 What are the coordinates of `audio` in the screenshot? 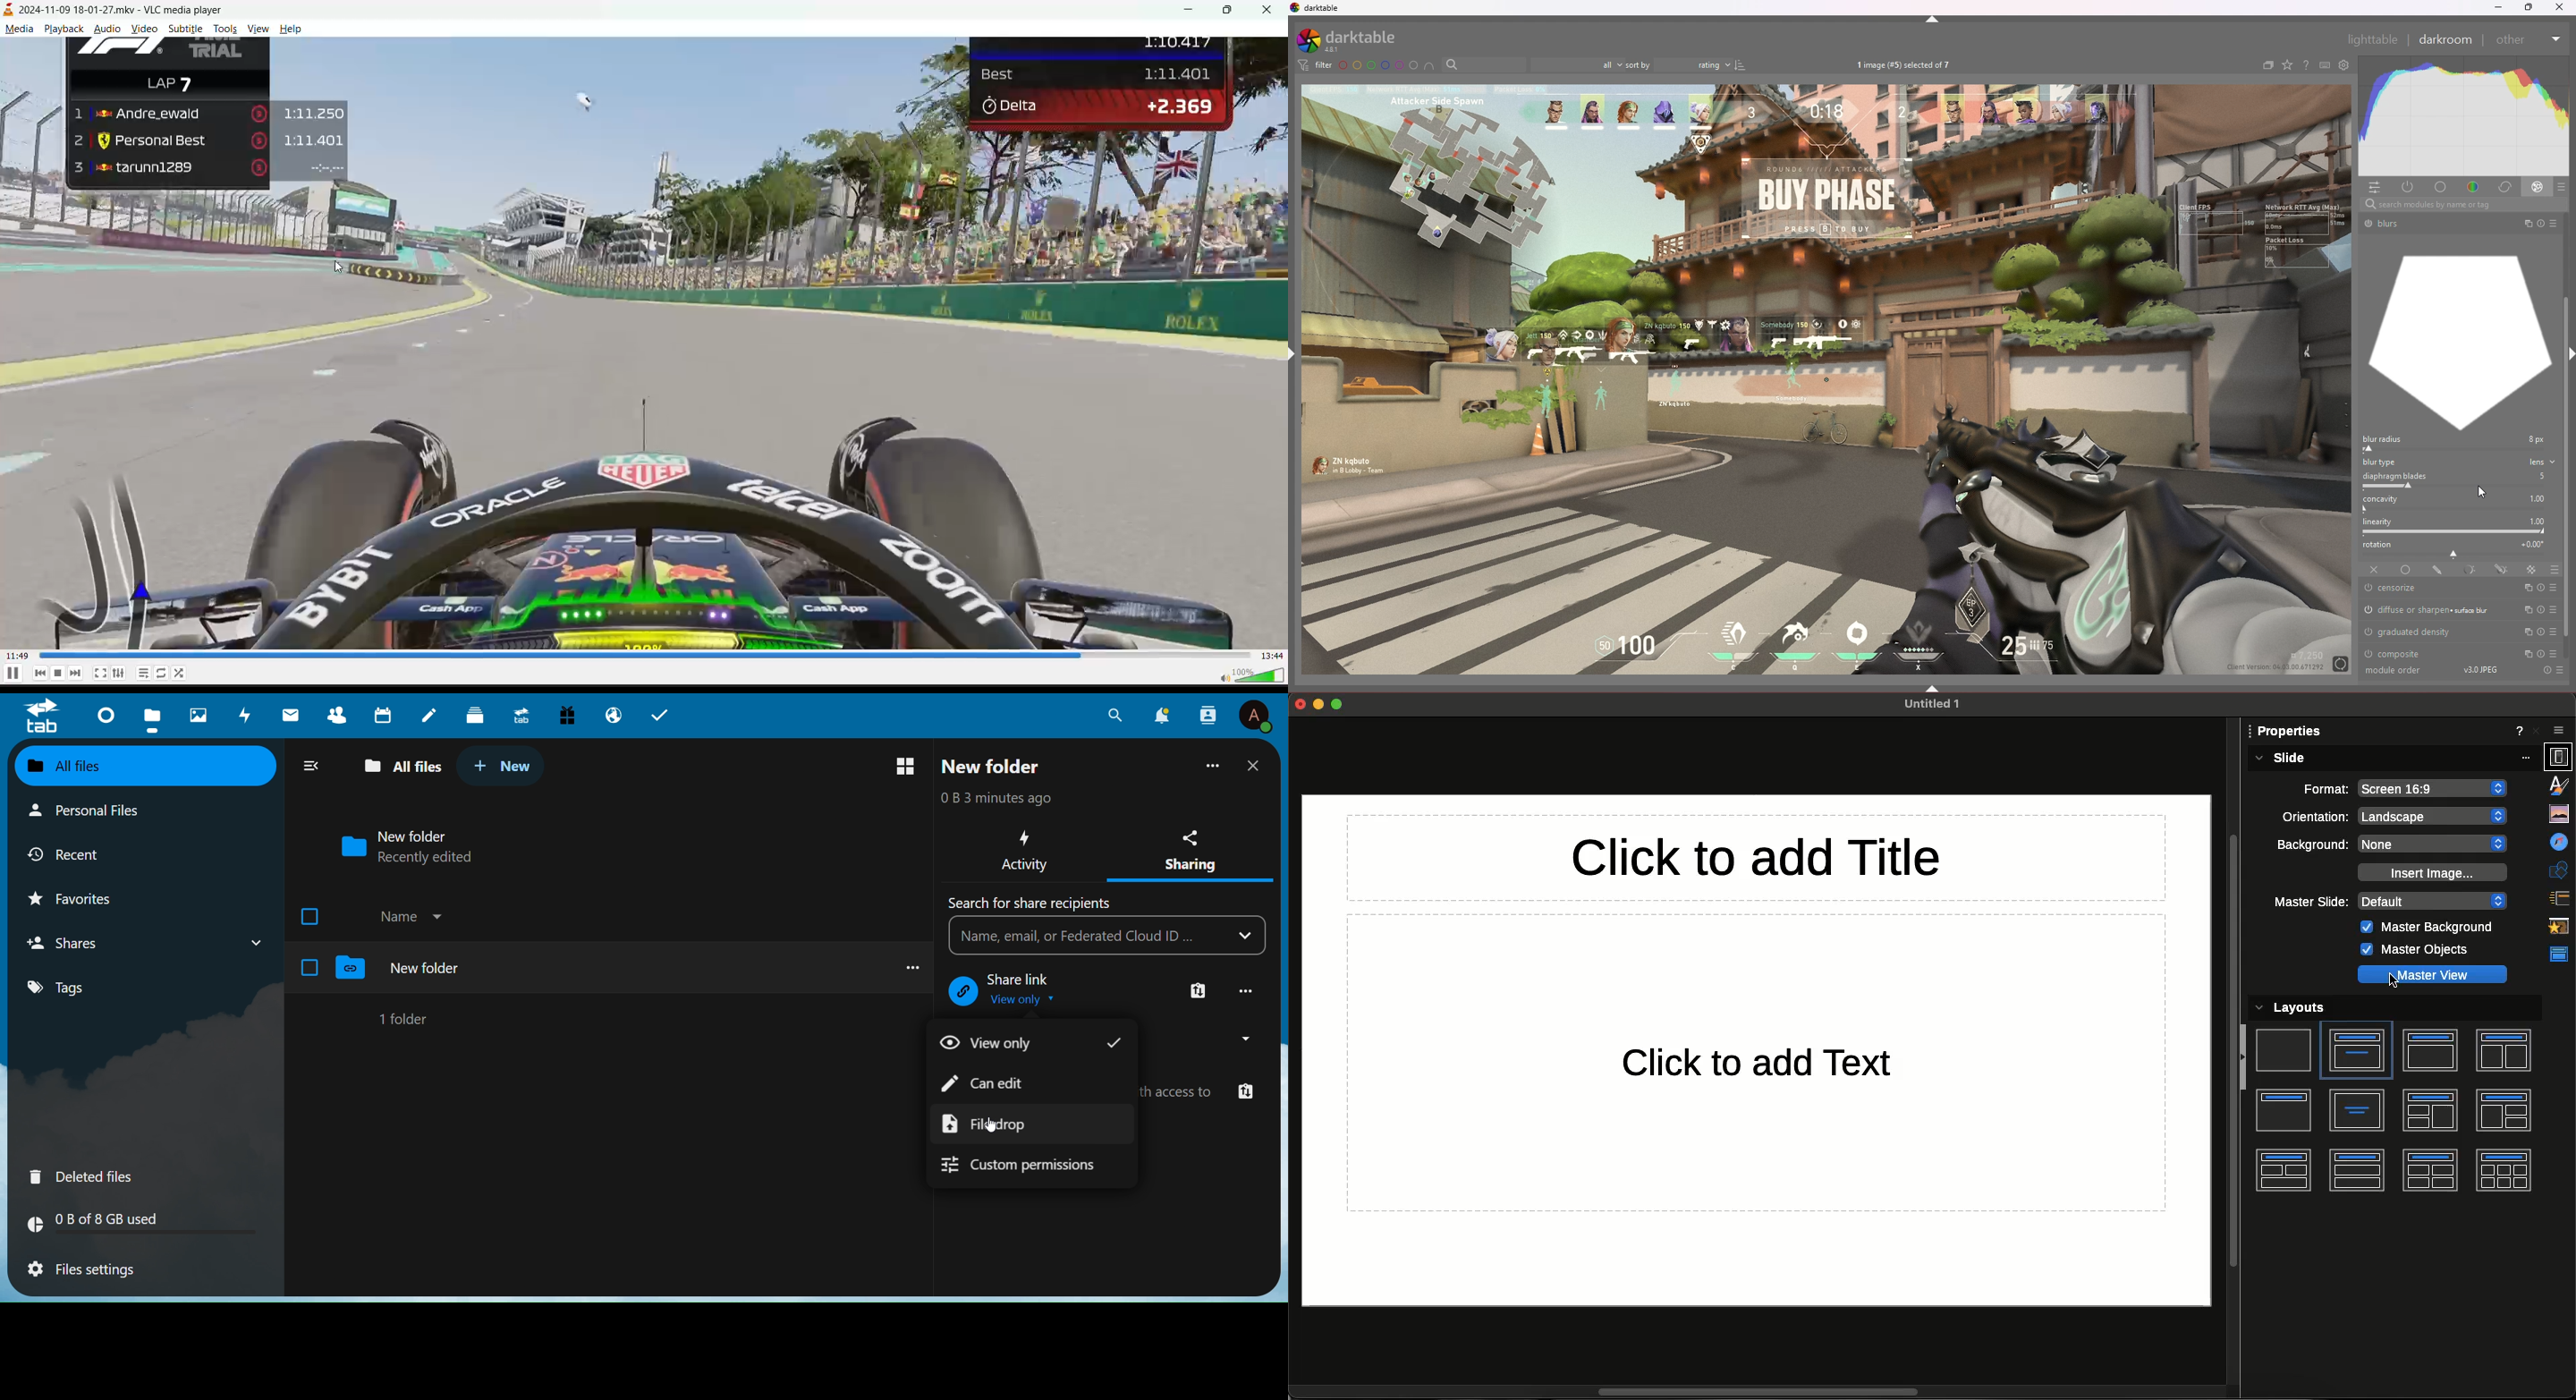 It's located at (111, 30).